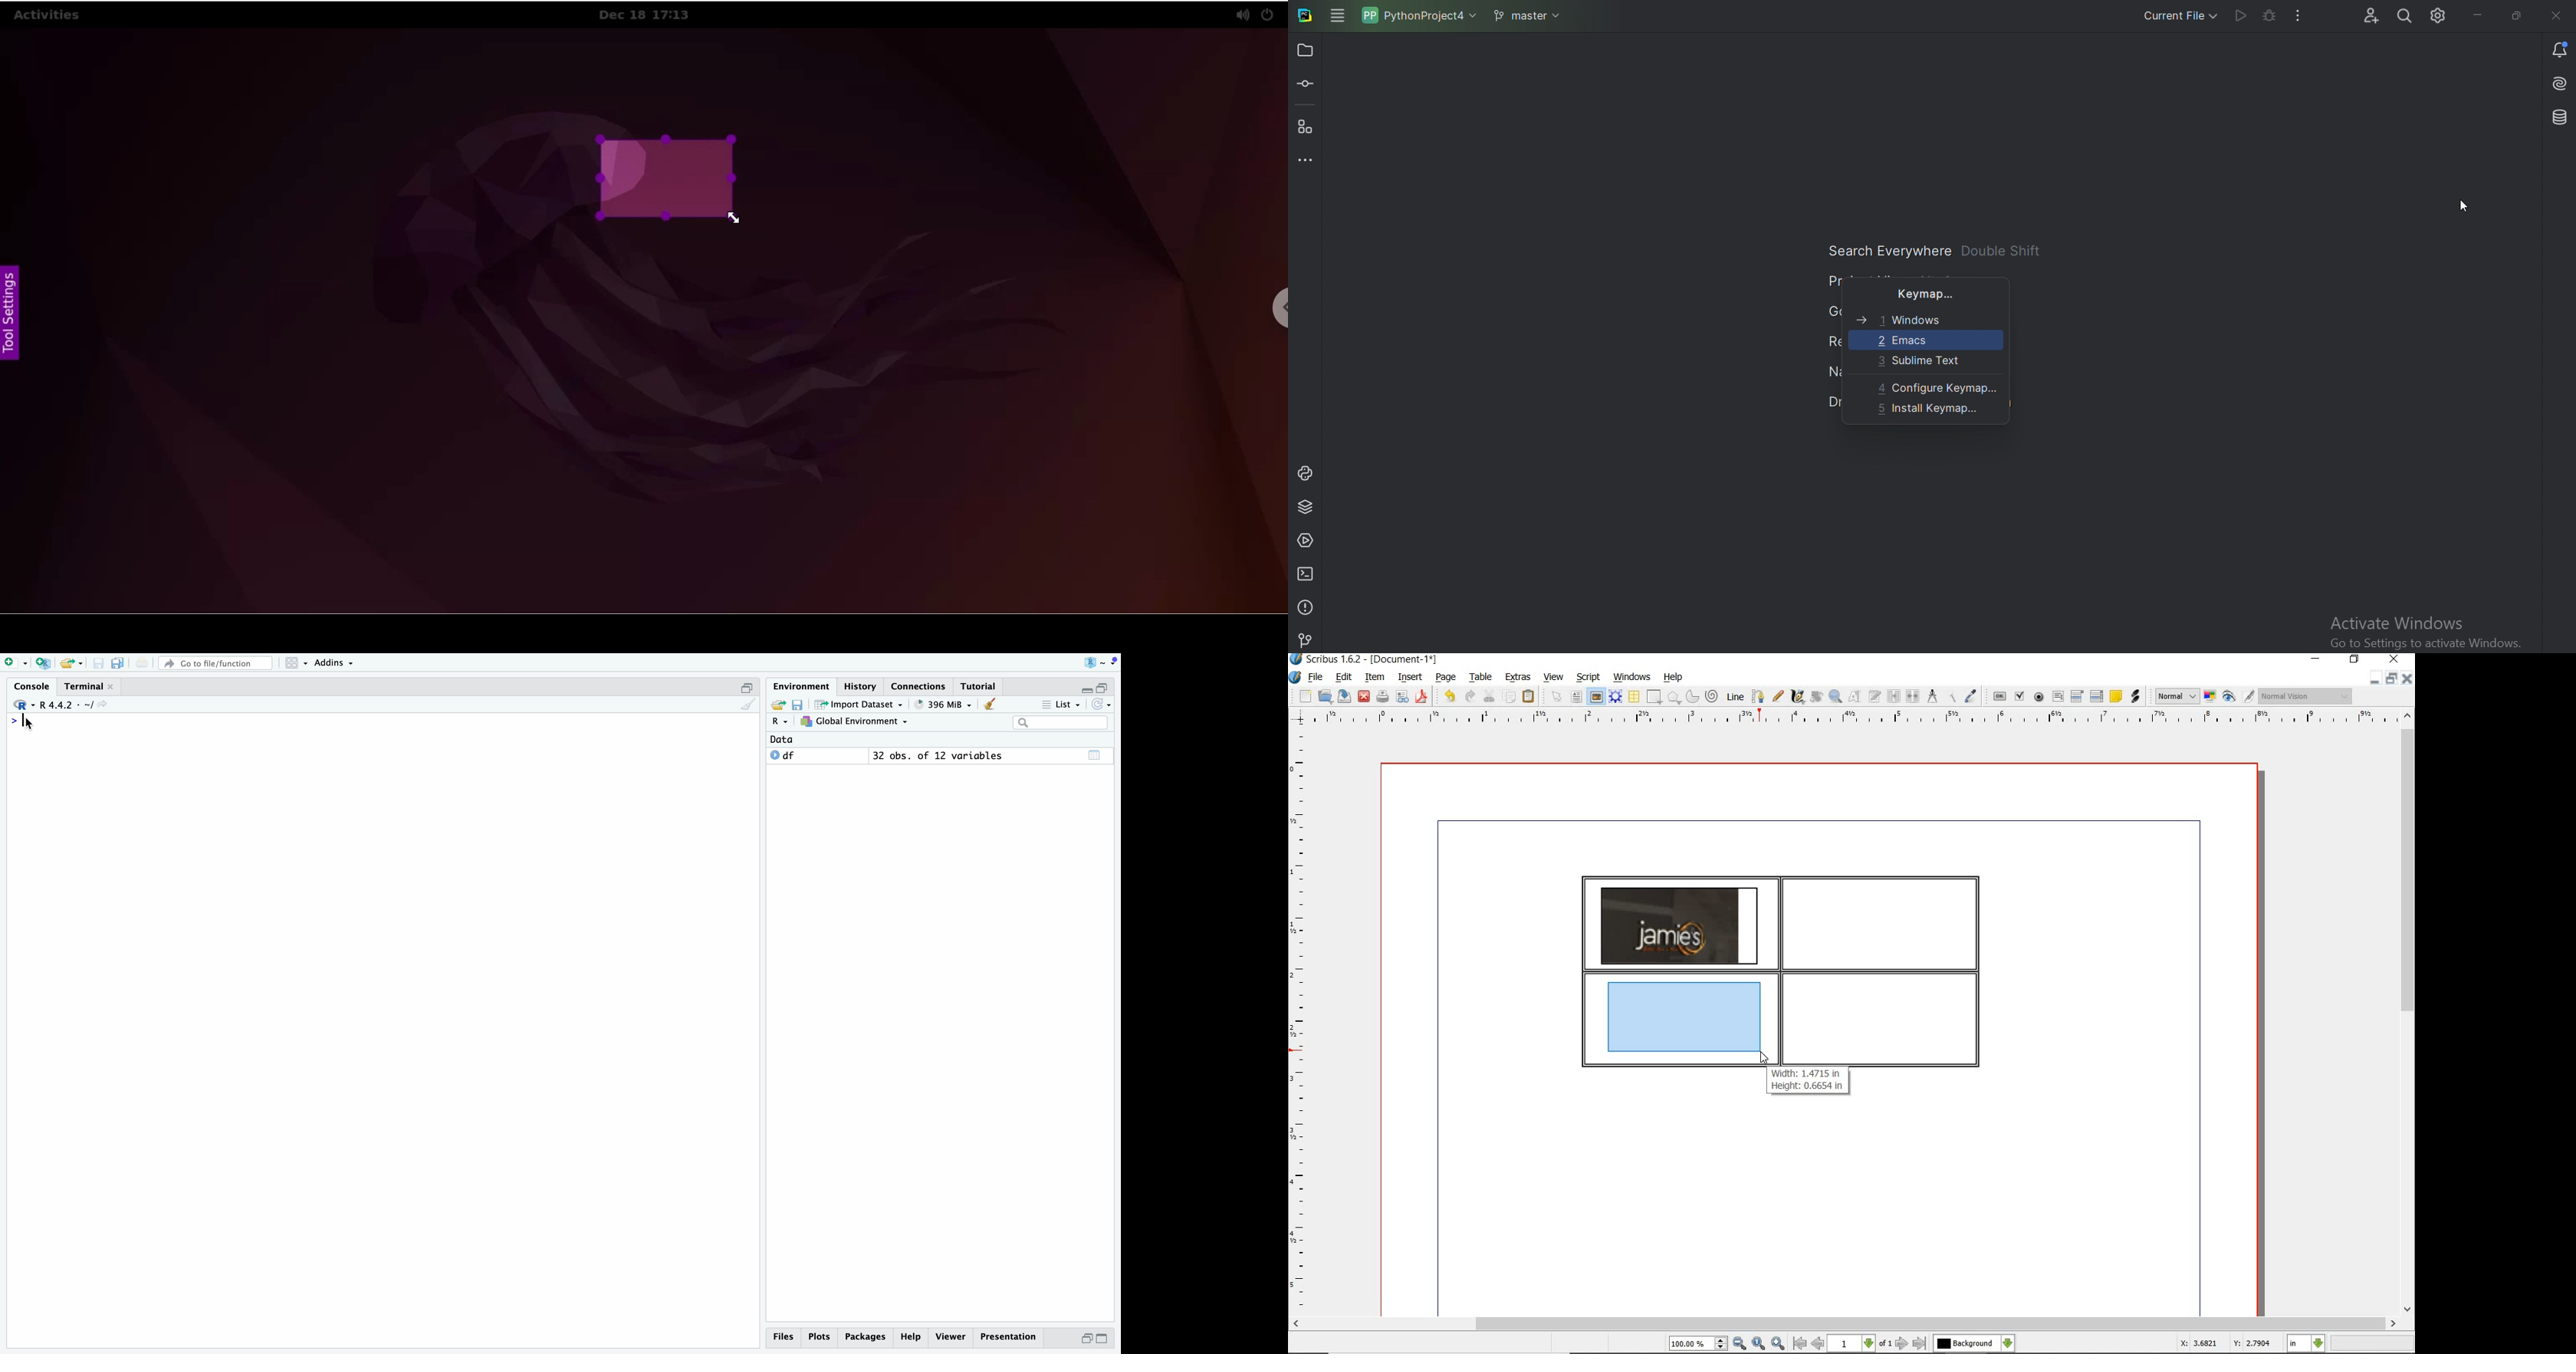 This screenshot has height=1372, width=2576. What do you see at coordinates (747, 688) in the screenshot?
I see `open in separate window` at bounding box center [747, 688].